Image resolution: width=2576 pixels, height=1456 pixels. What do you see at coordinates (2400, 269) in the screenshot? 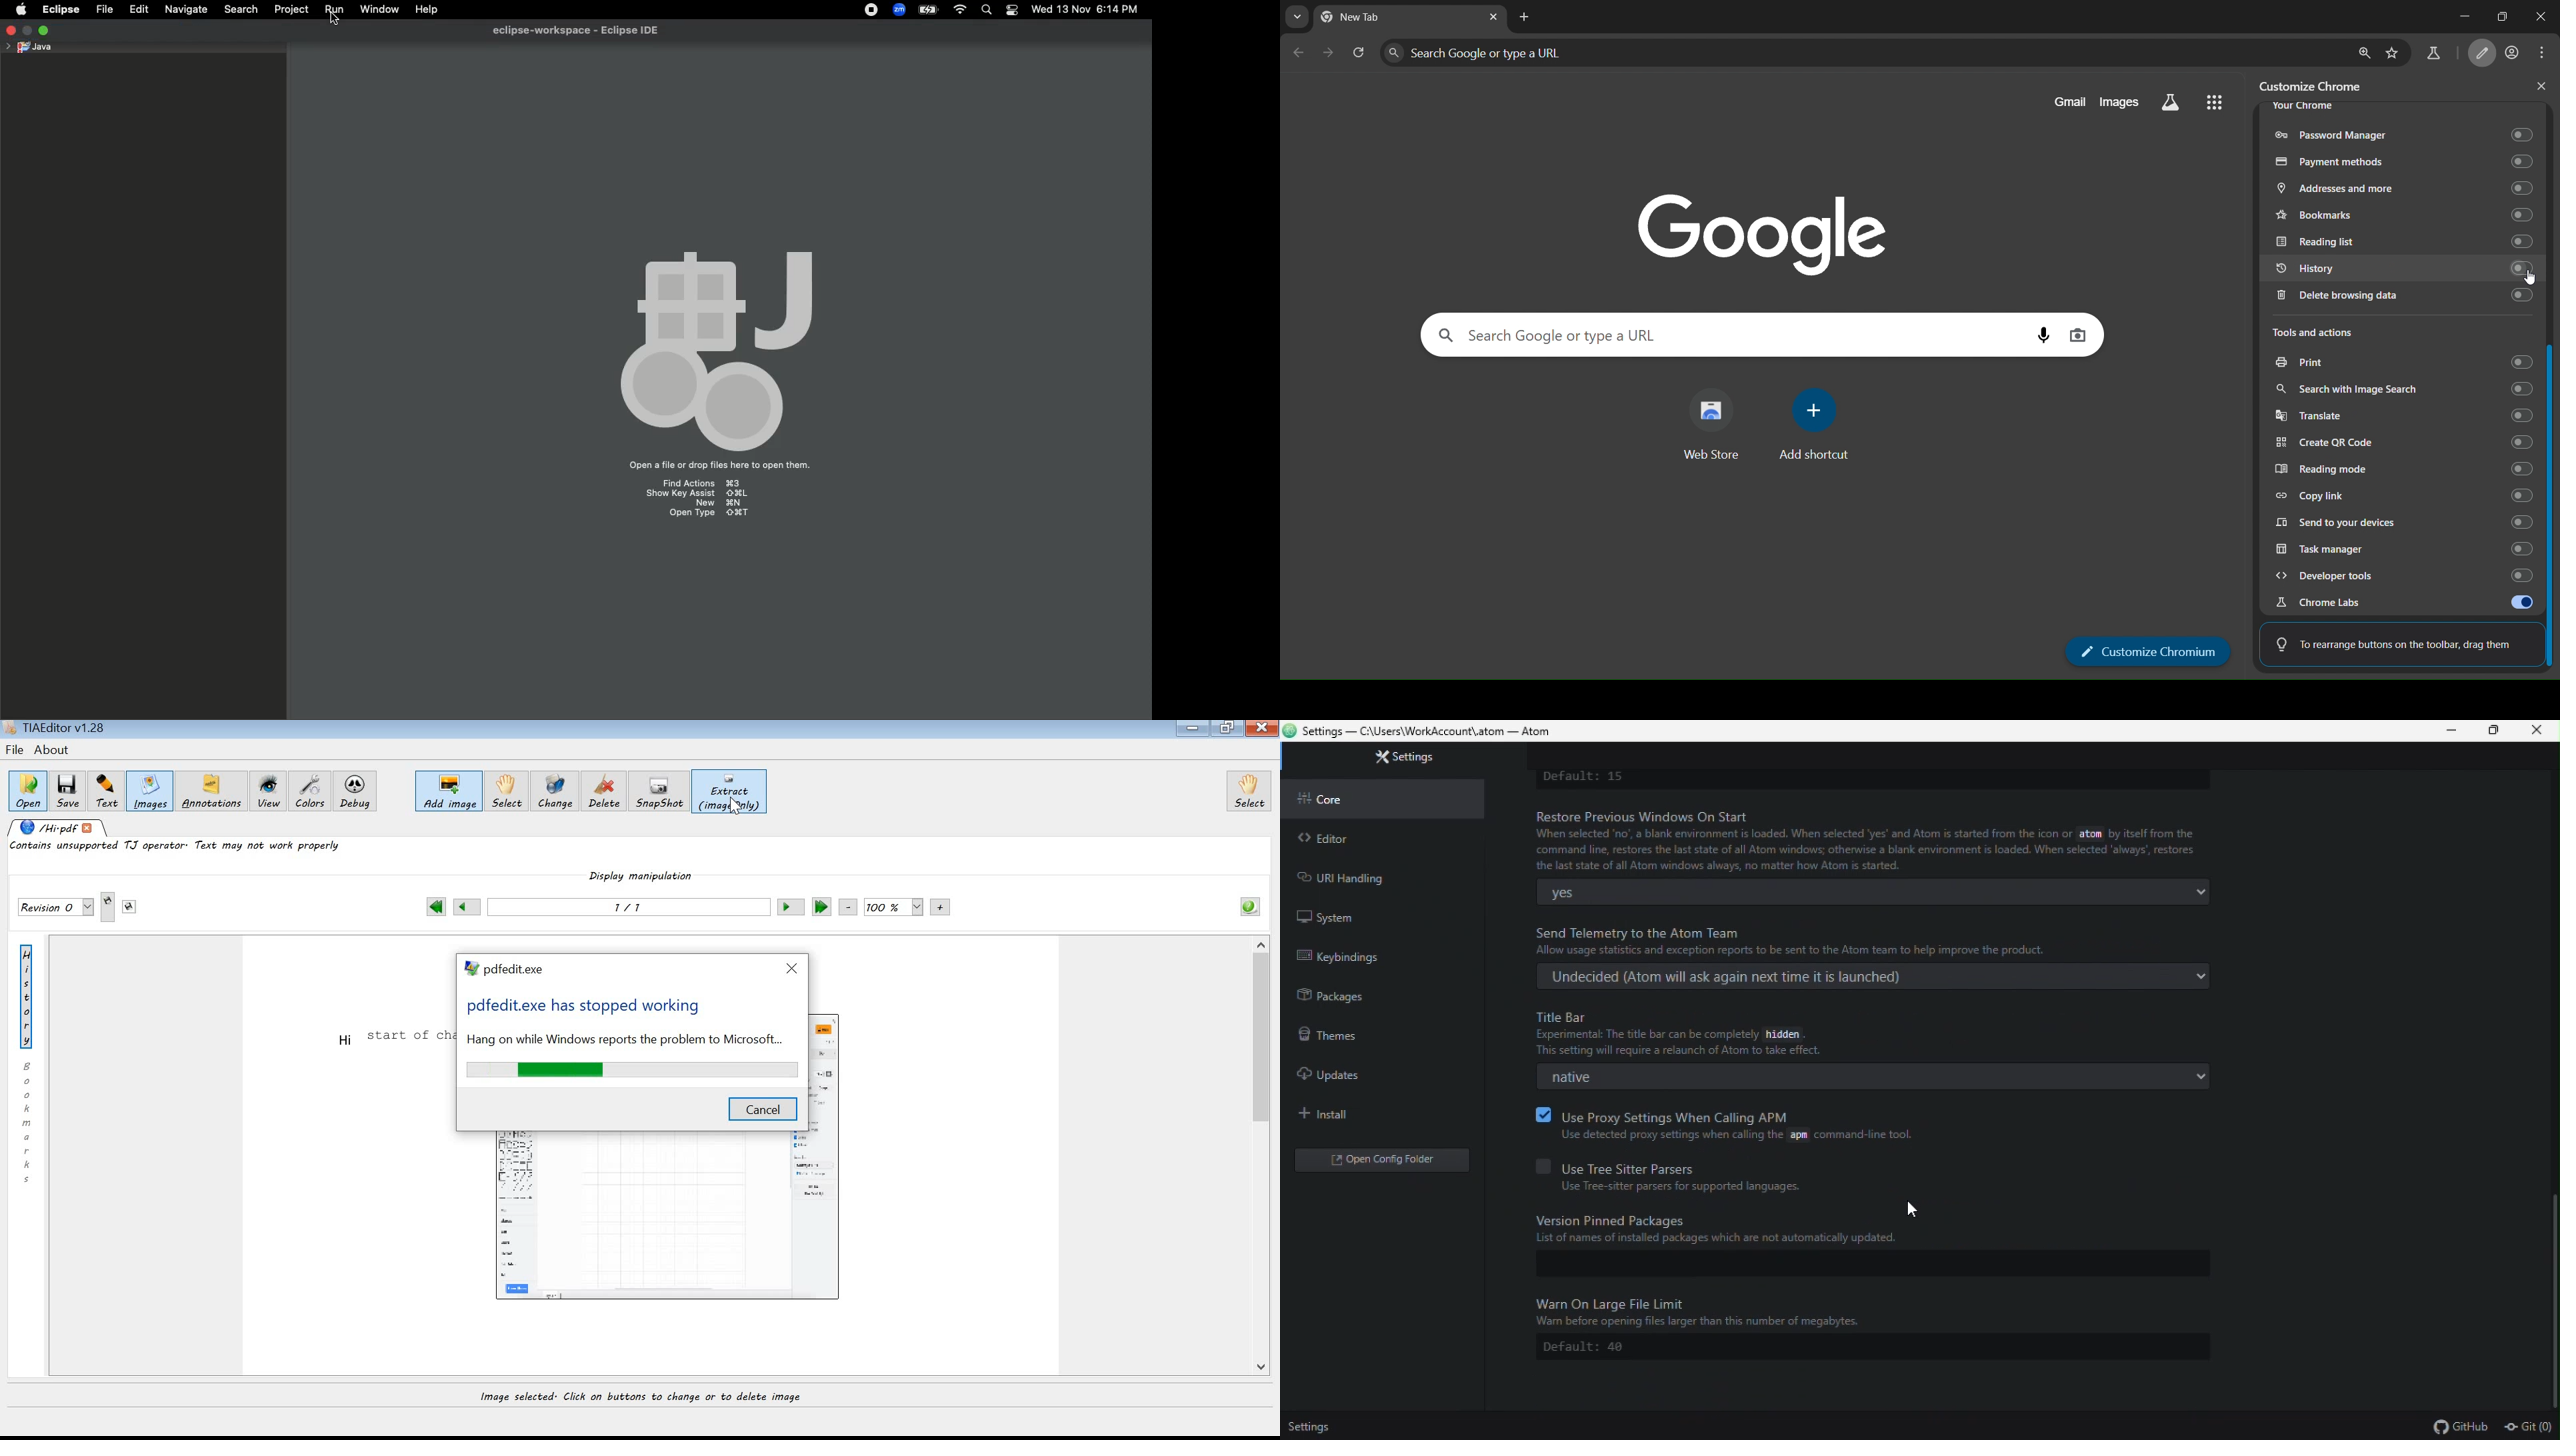
I see `history` at bounding box center [2400, 269].